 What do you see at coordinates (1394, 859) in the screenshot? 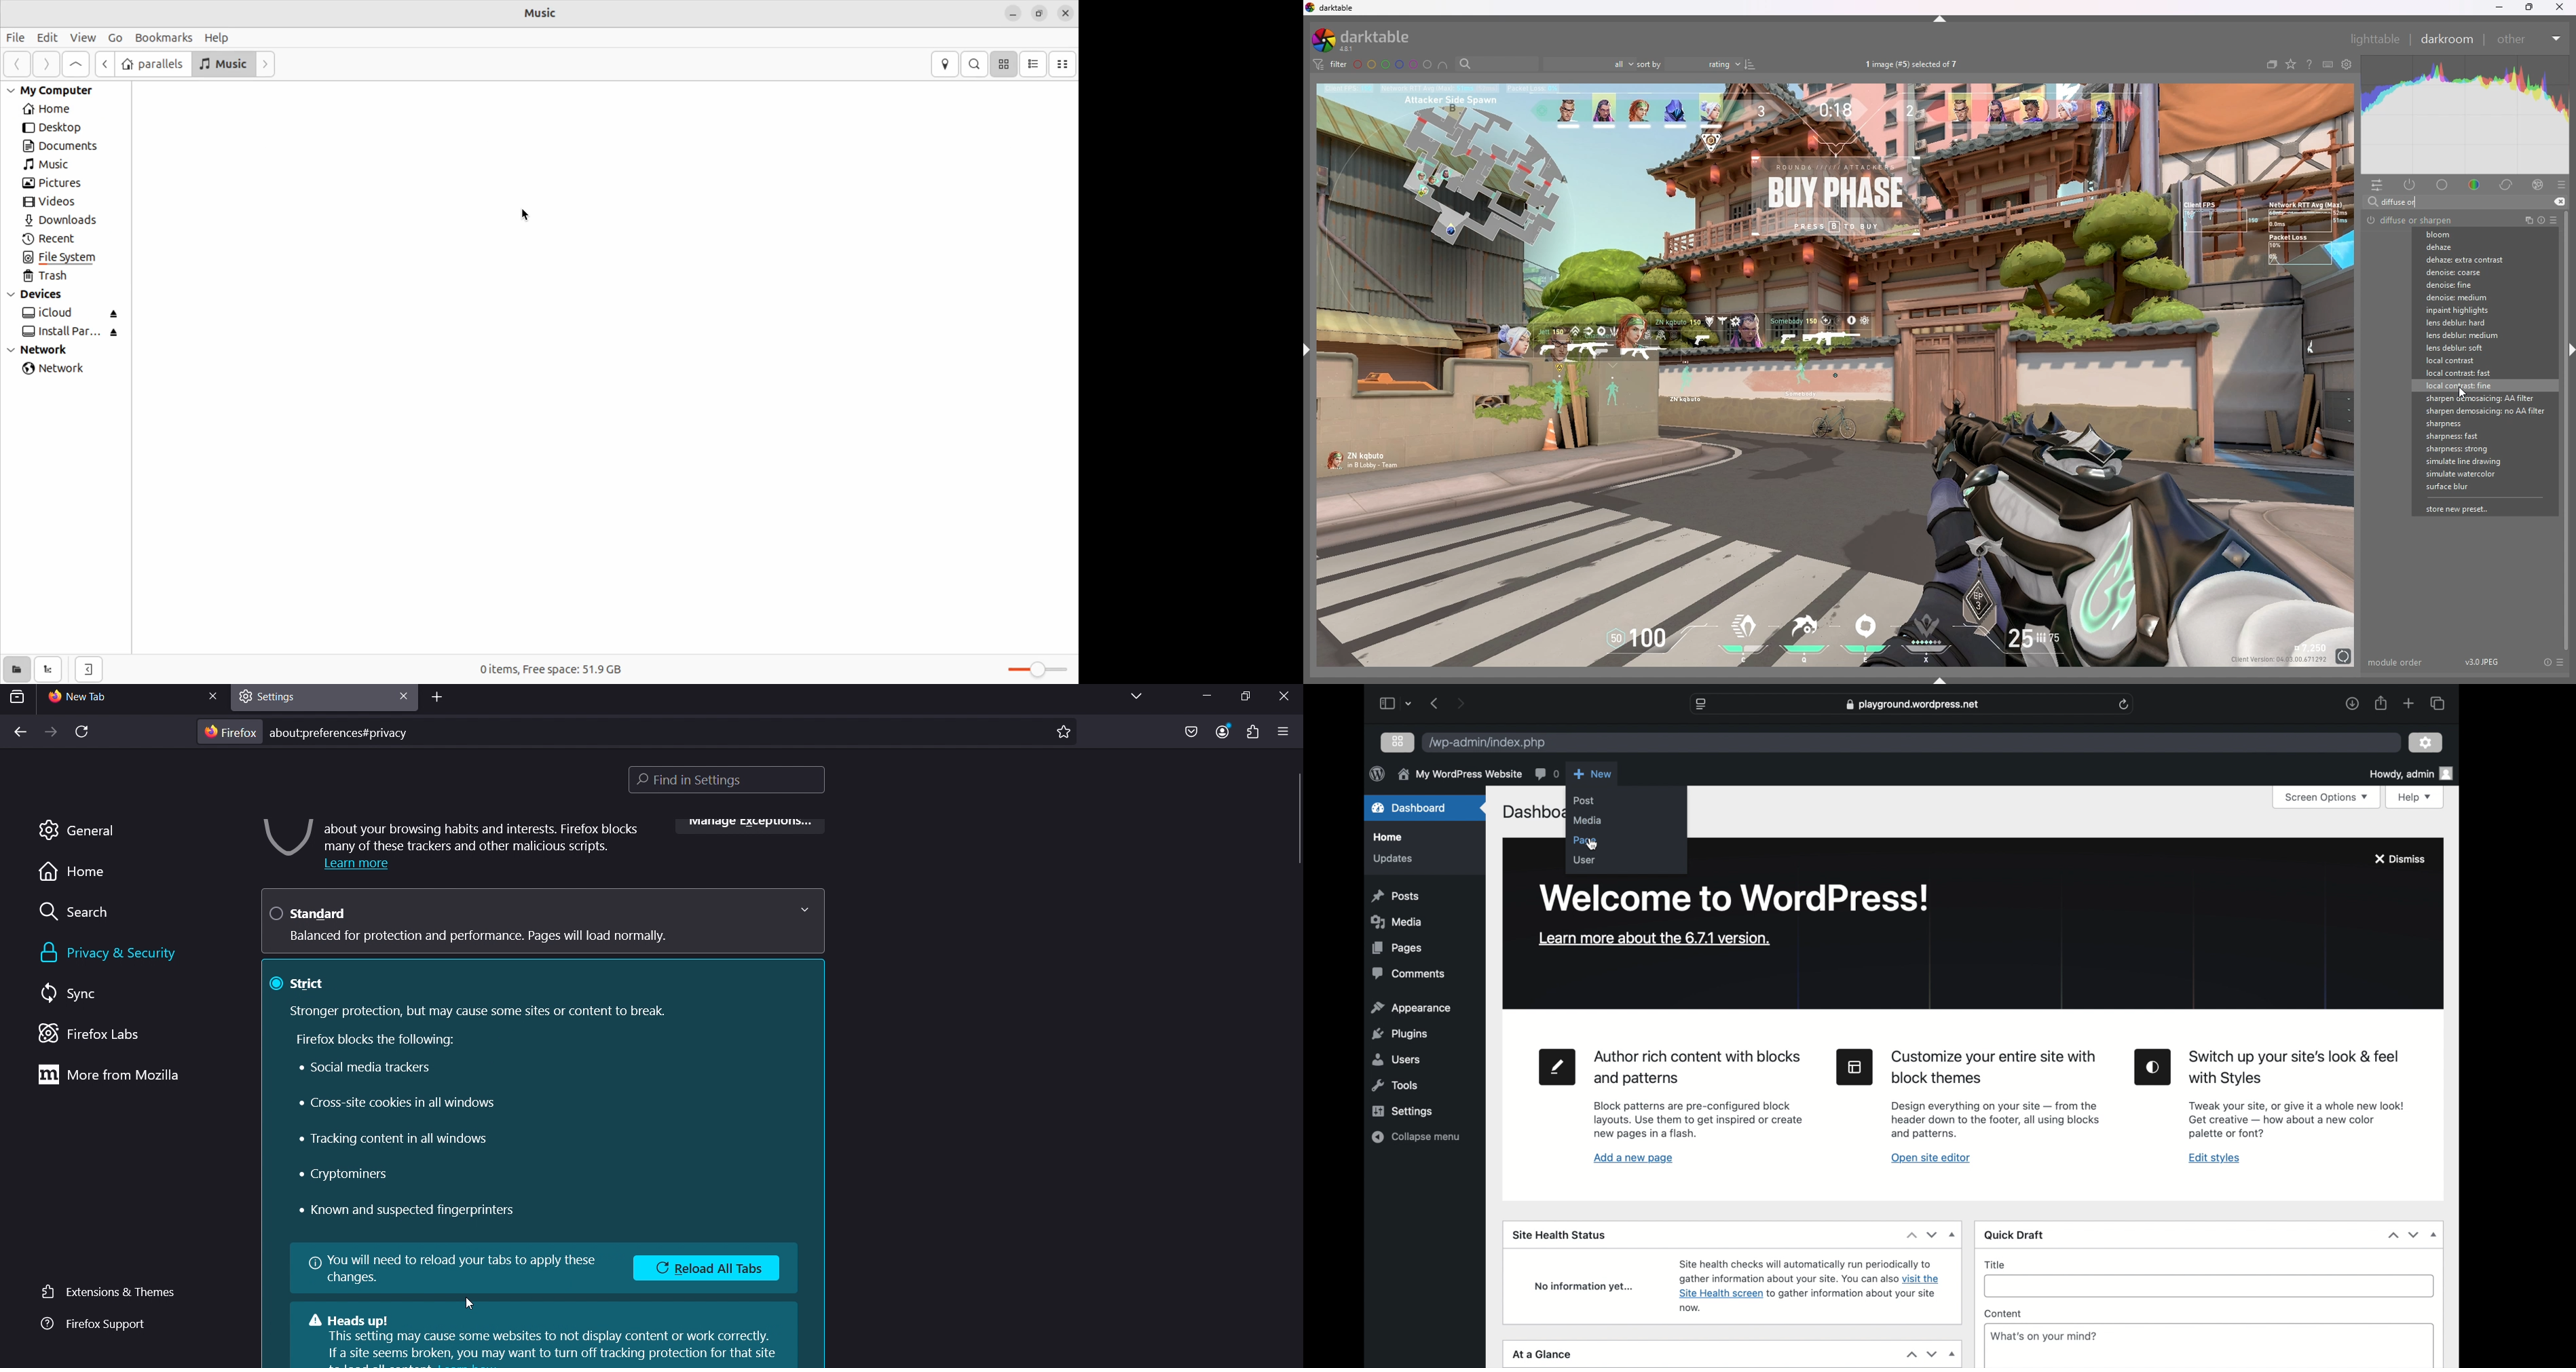
I see `updates` at bounding box center [1394, 859].